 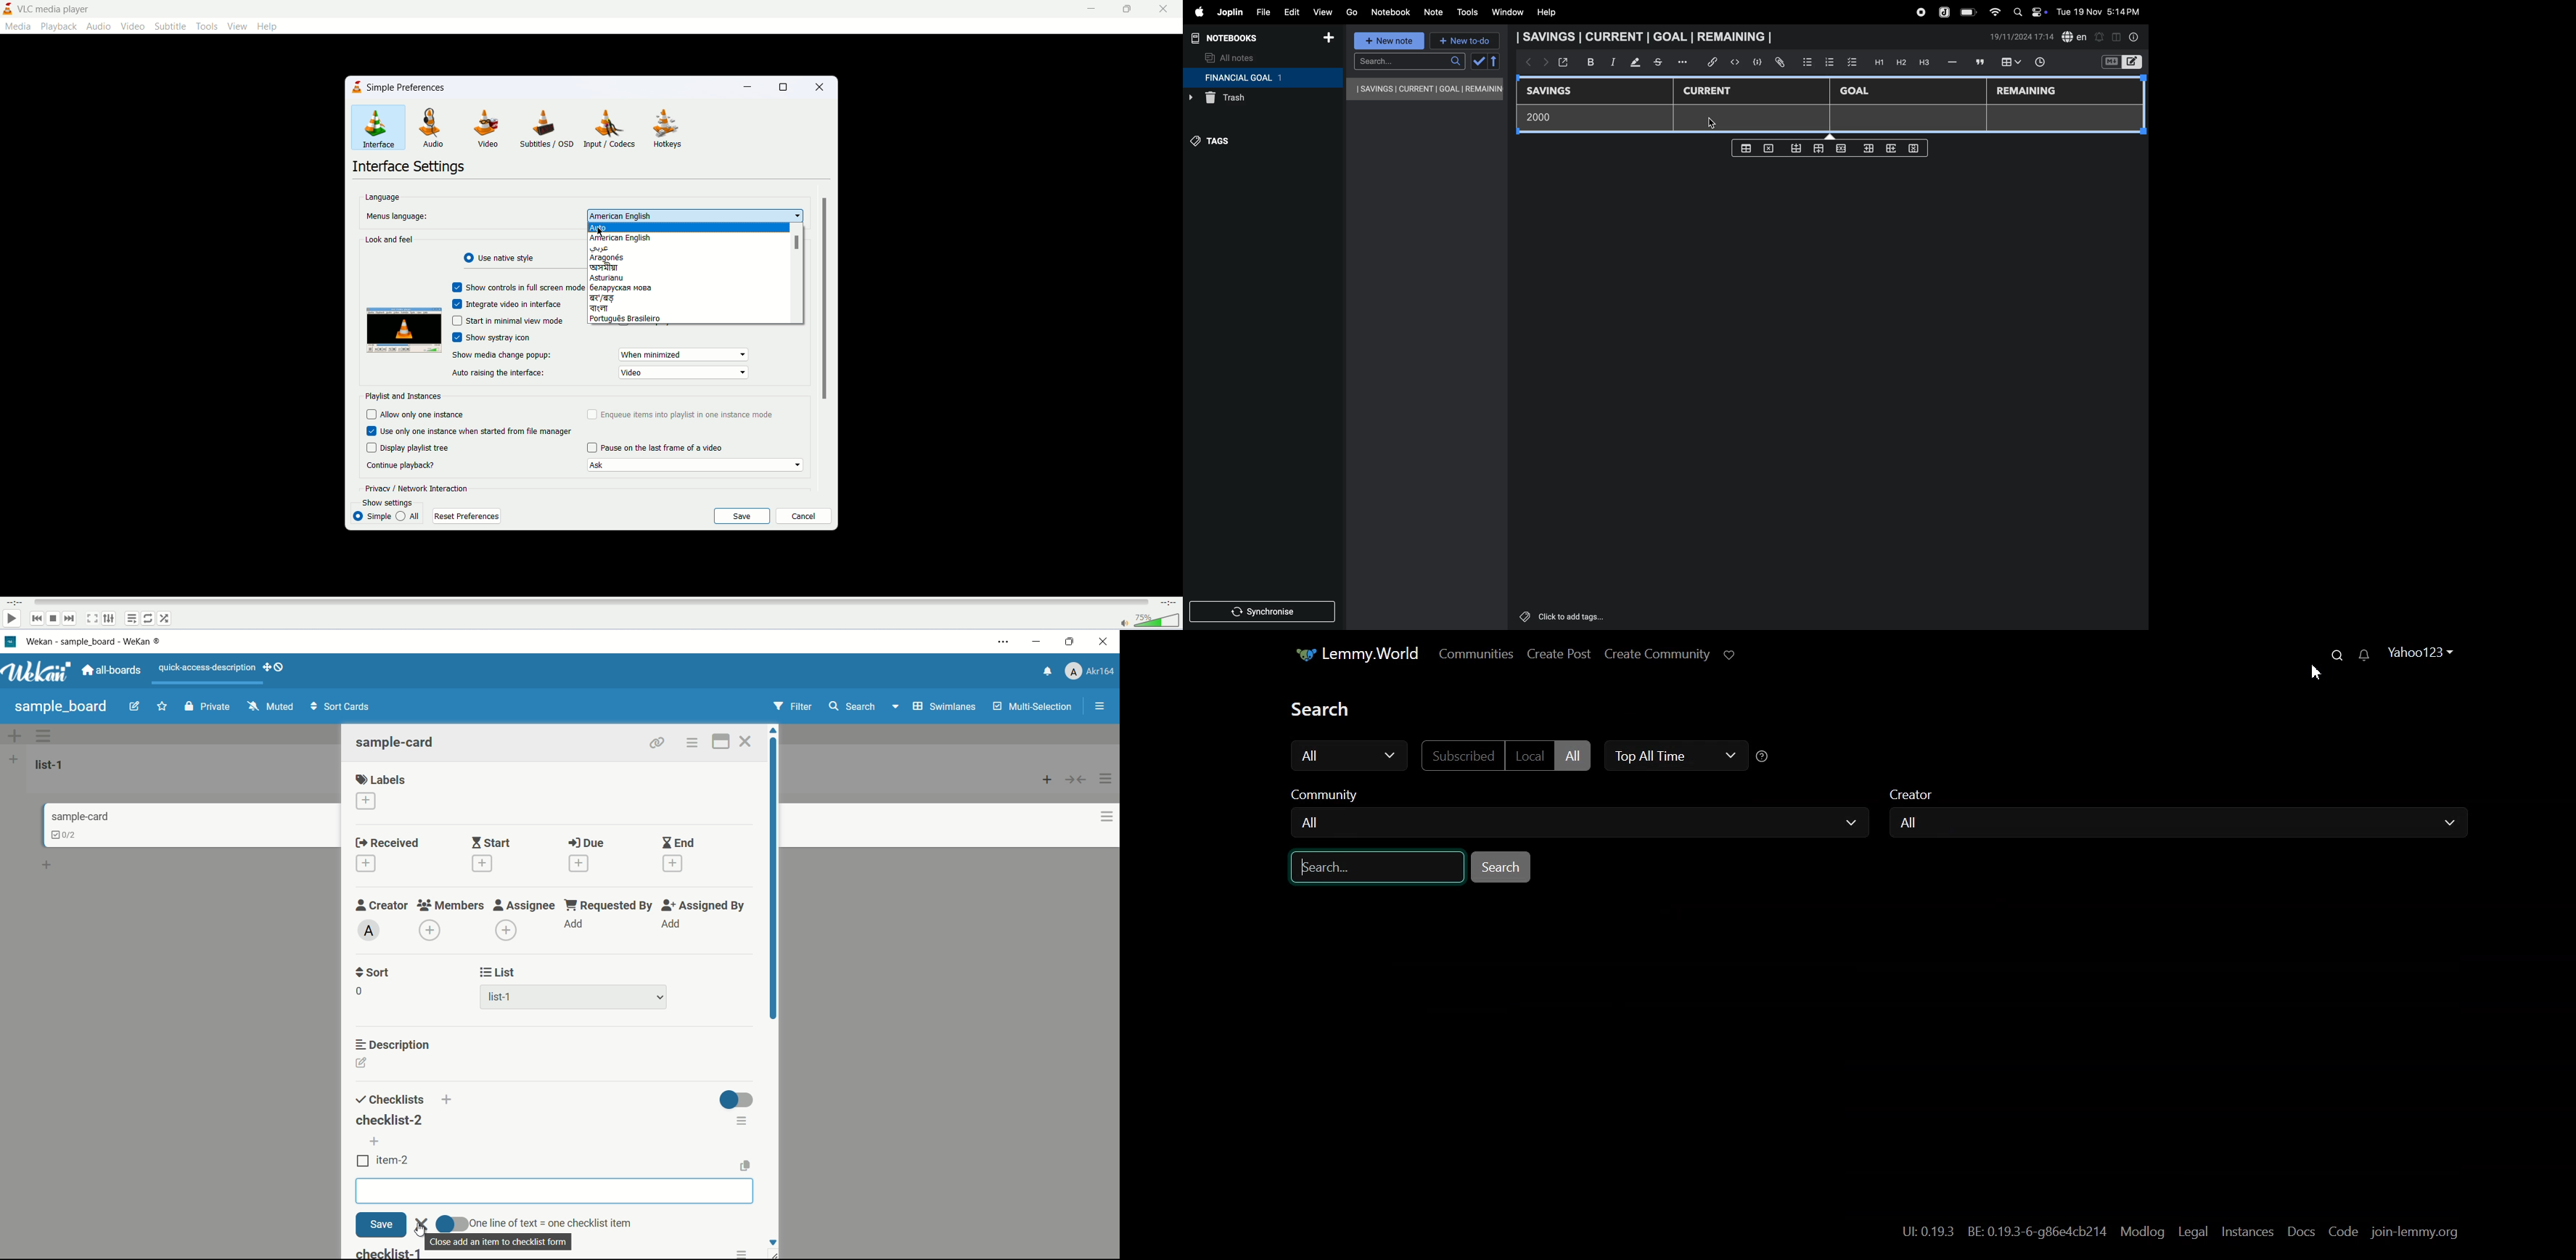 What do you see at coordinates (610, 128) in the screenshot?
I see `input/codecs` at bounding box center [610, 128].